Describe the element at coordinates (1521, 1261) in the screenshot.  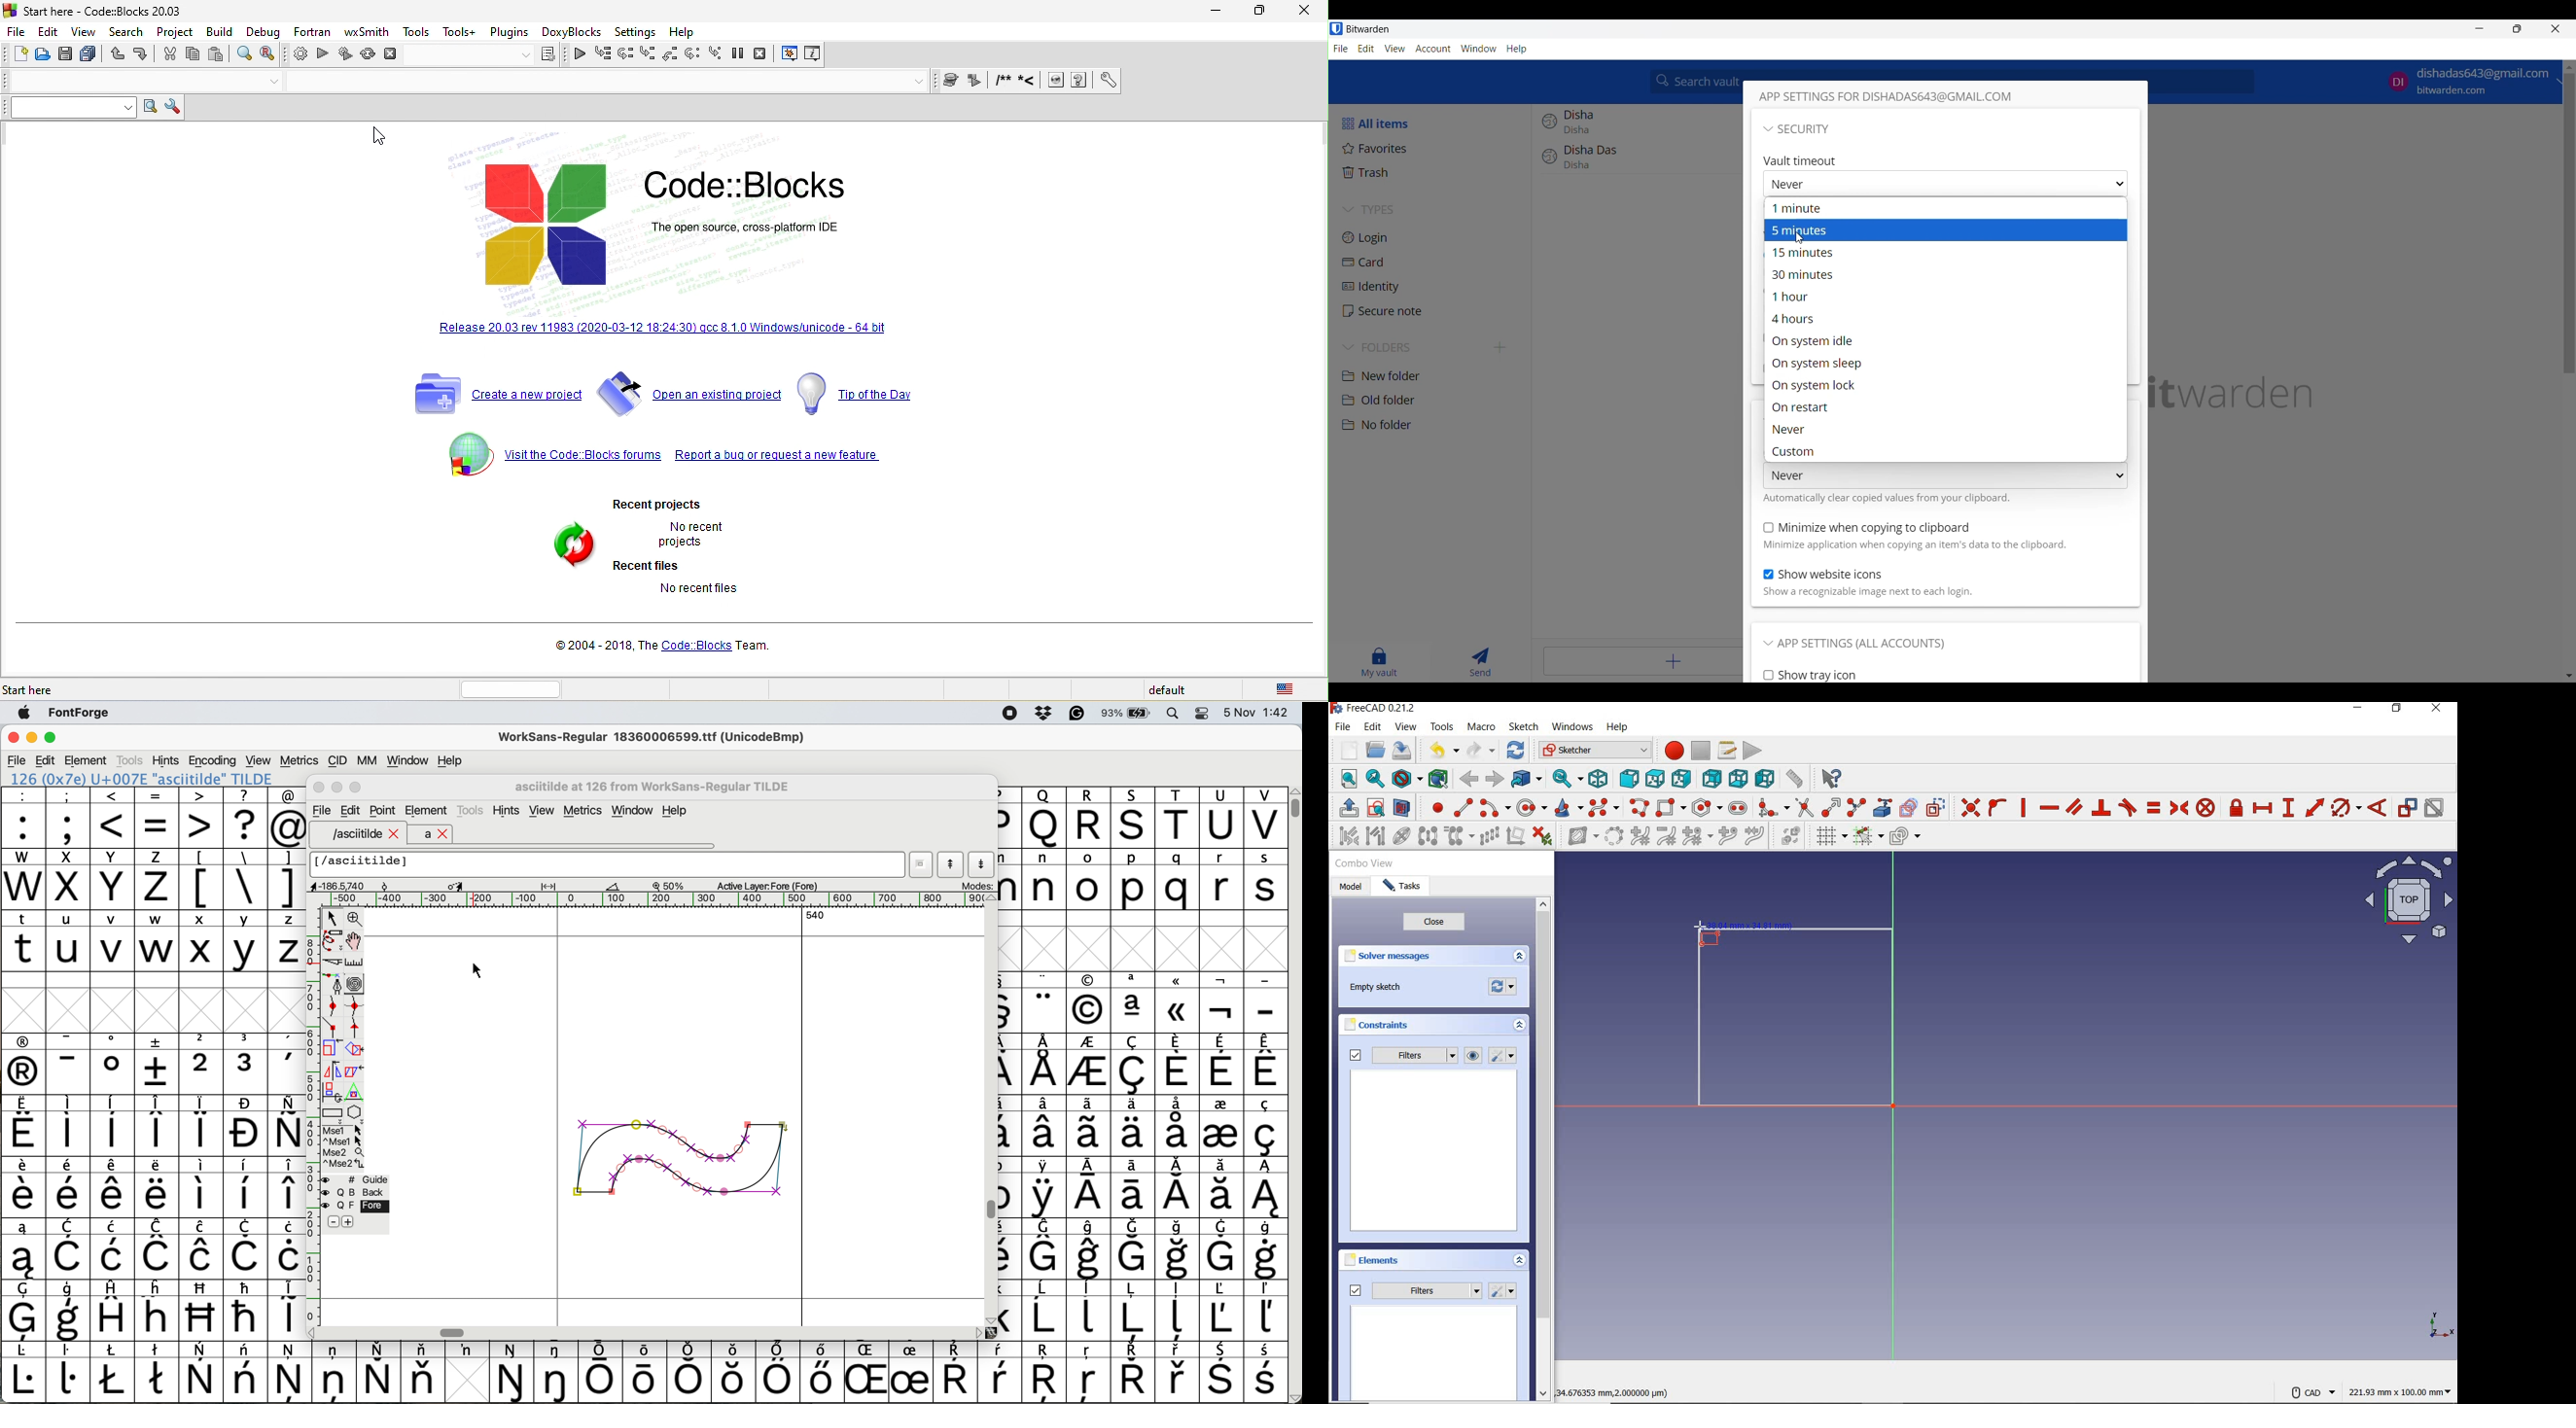
I see `expand` at that location.